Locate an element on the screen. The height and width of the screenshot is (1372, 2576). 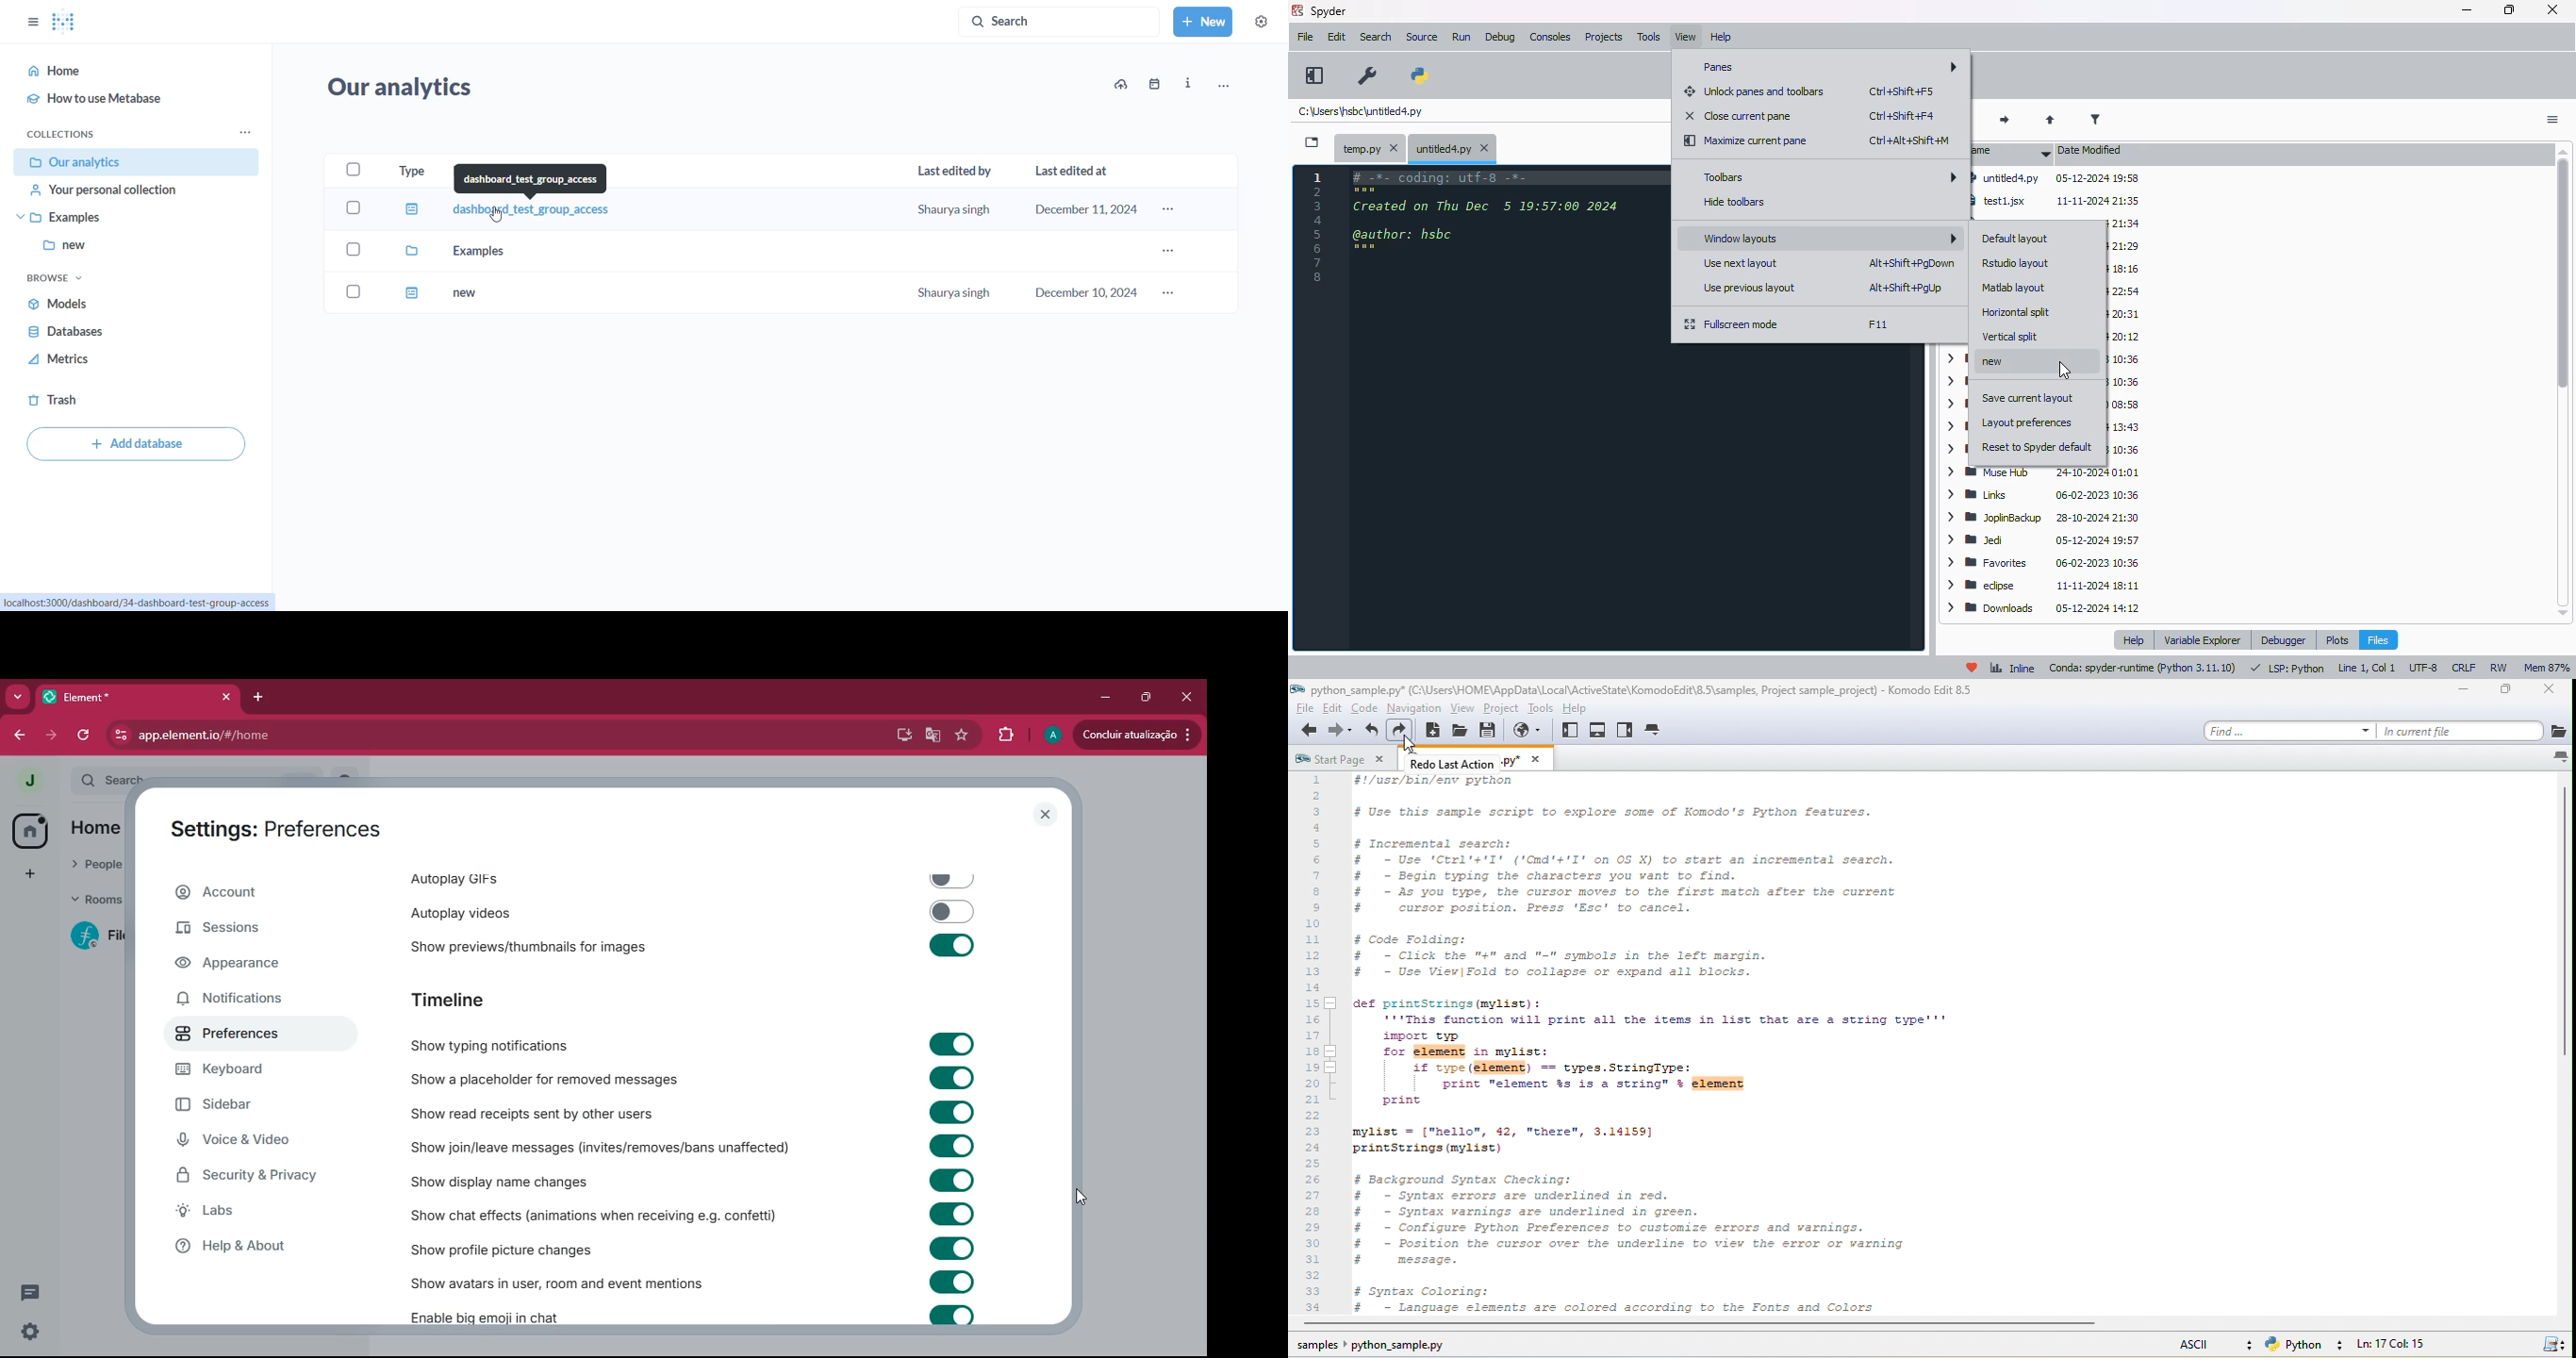
open is located at coordinates (1460, 732).